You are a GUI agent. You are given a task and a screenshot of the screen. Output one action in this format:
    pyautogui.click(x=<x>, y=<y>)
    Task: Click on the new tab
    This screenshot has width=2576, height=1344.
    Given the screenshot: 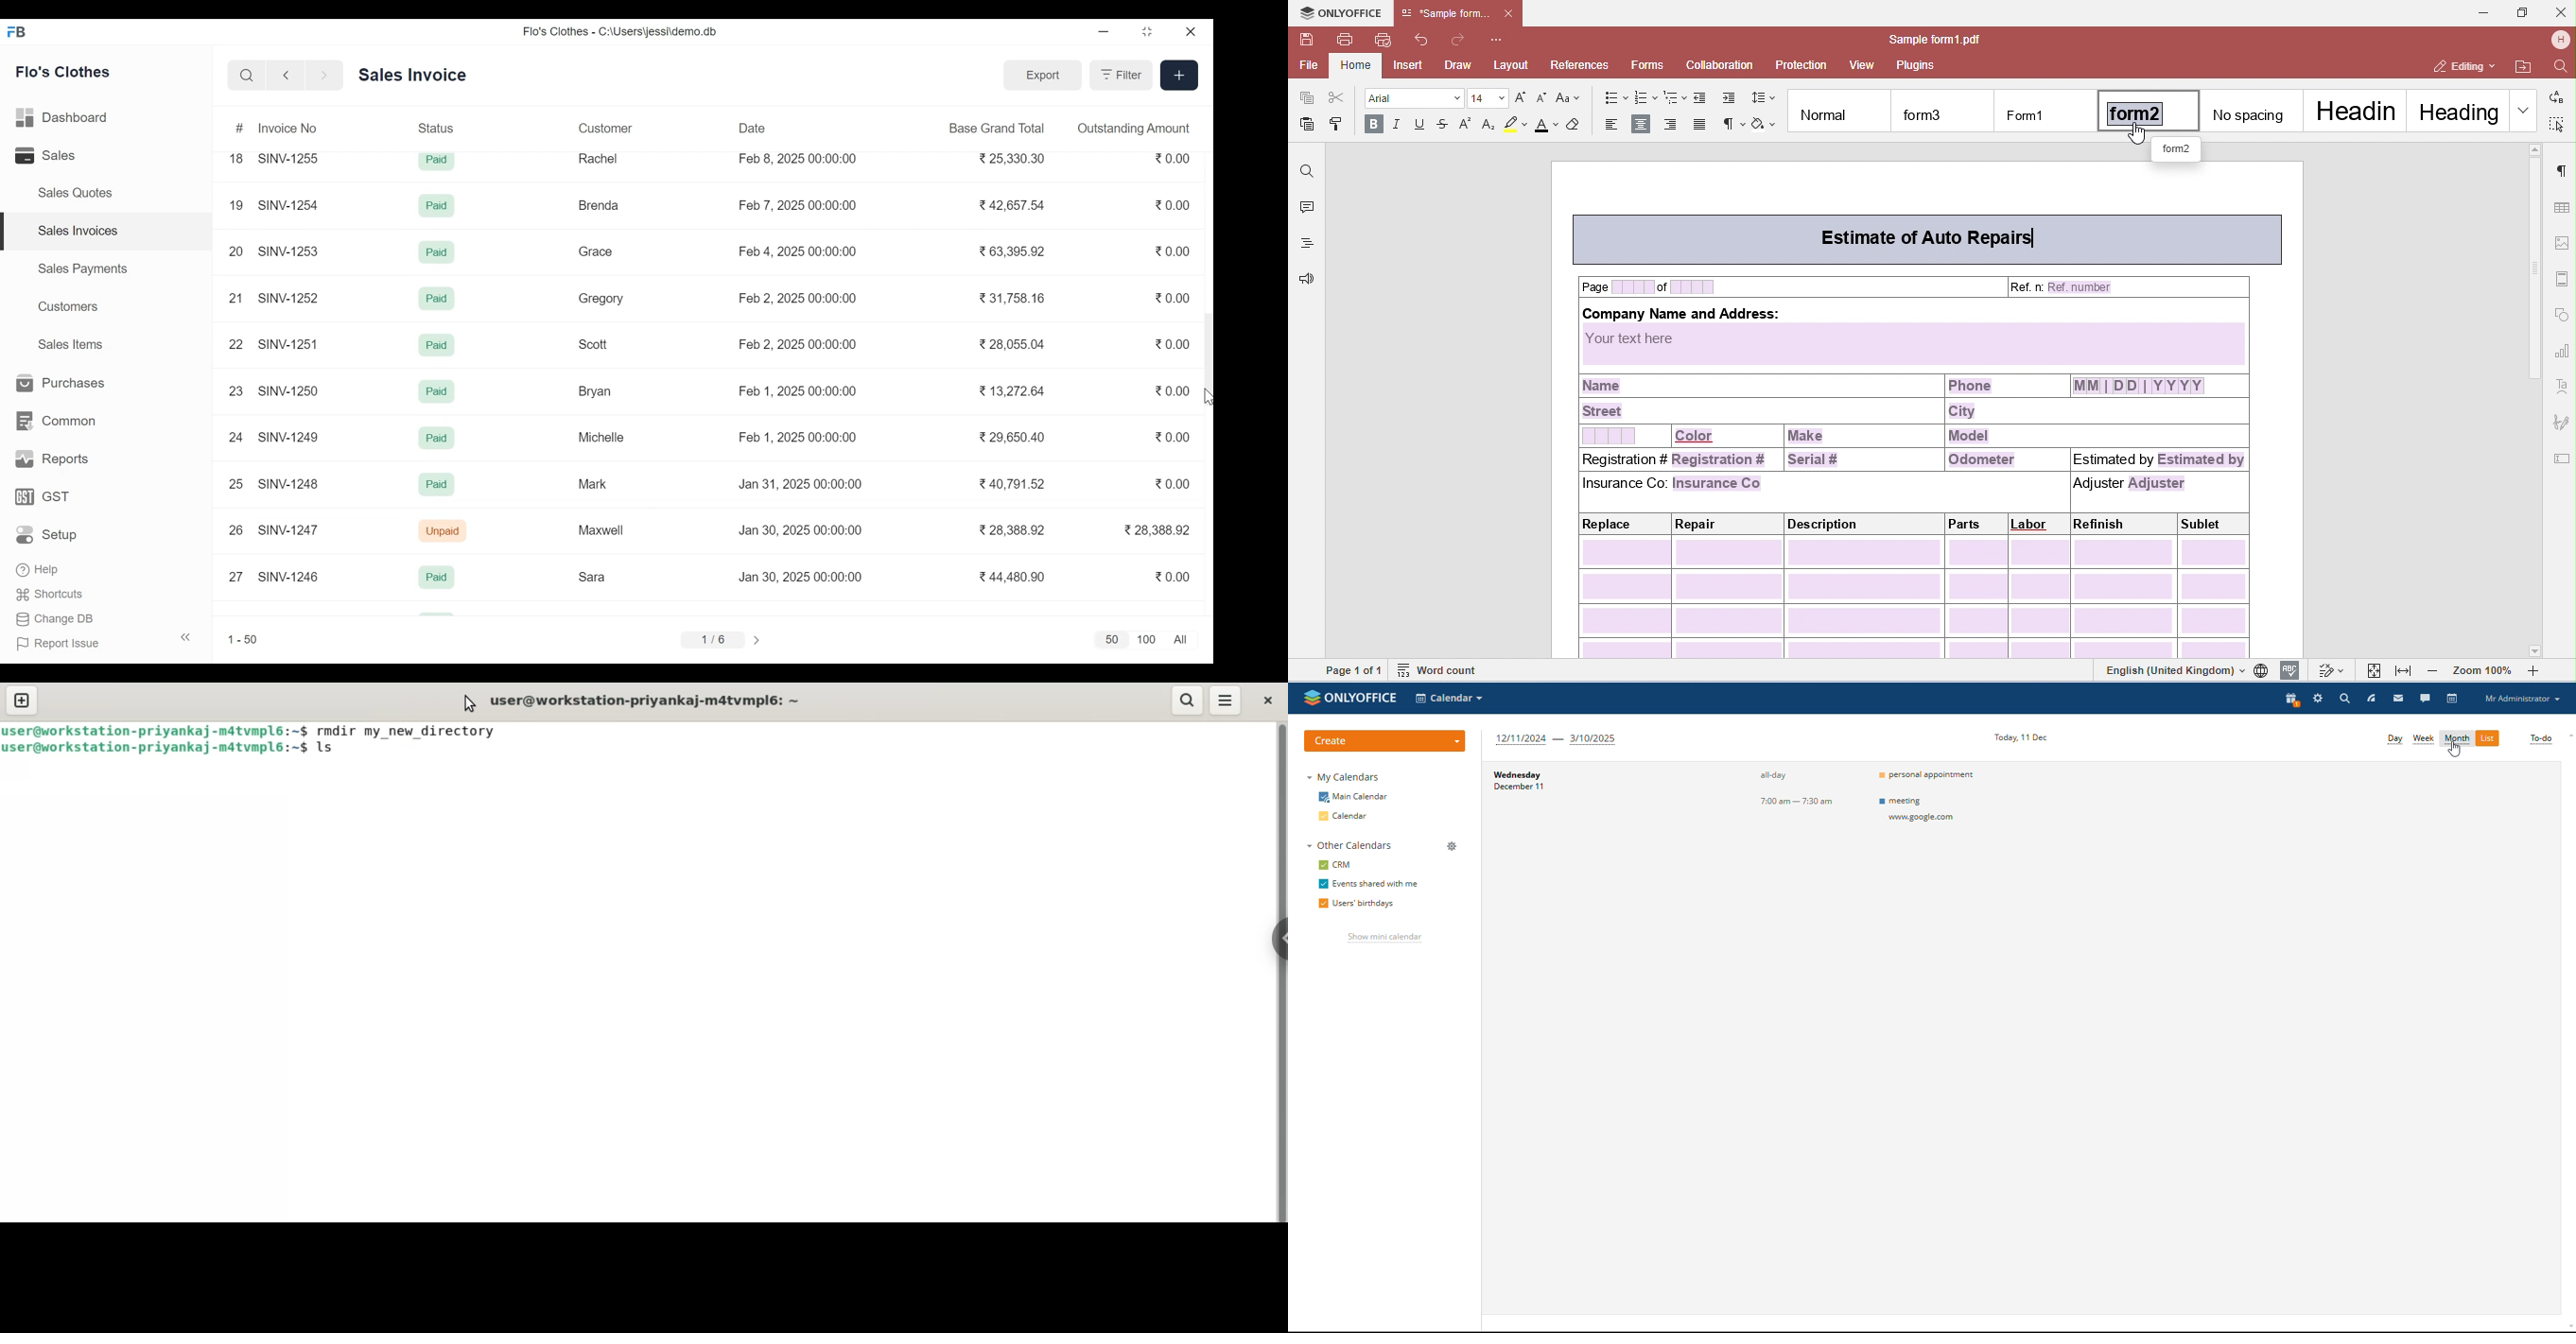 What is the action you would take?
    pyautogui.click(x=25, y=700)
    